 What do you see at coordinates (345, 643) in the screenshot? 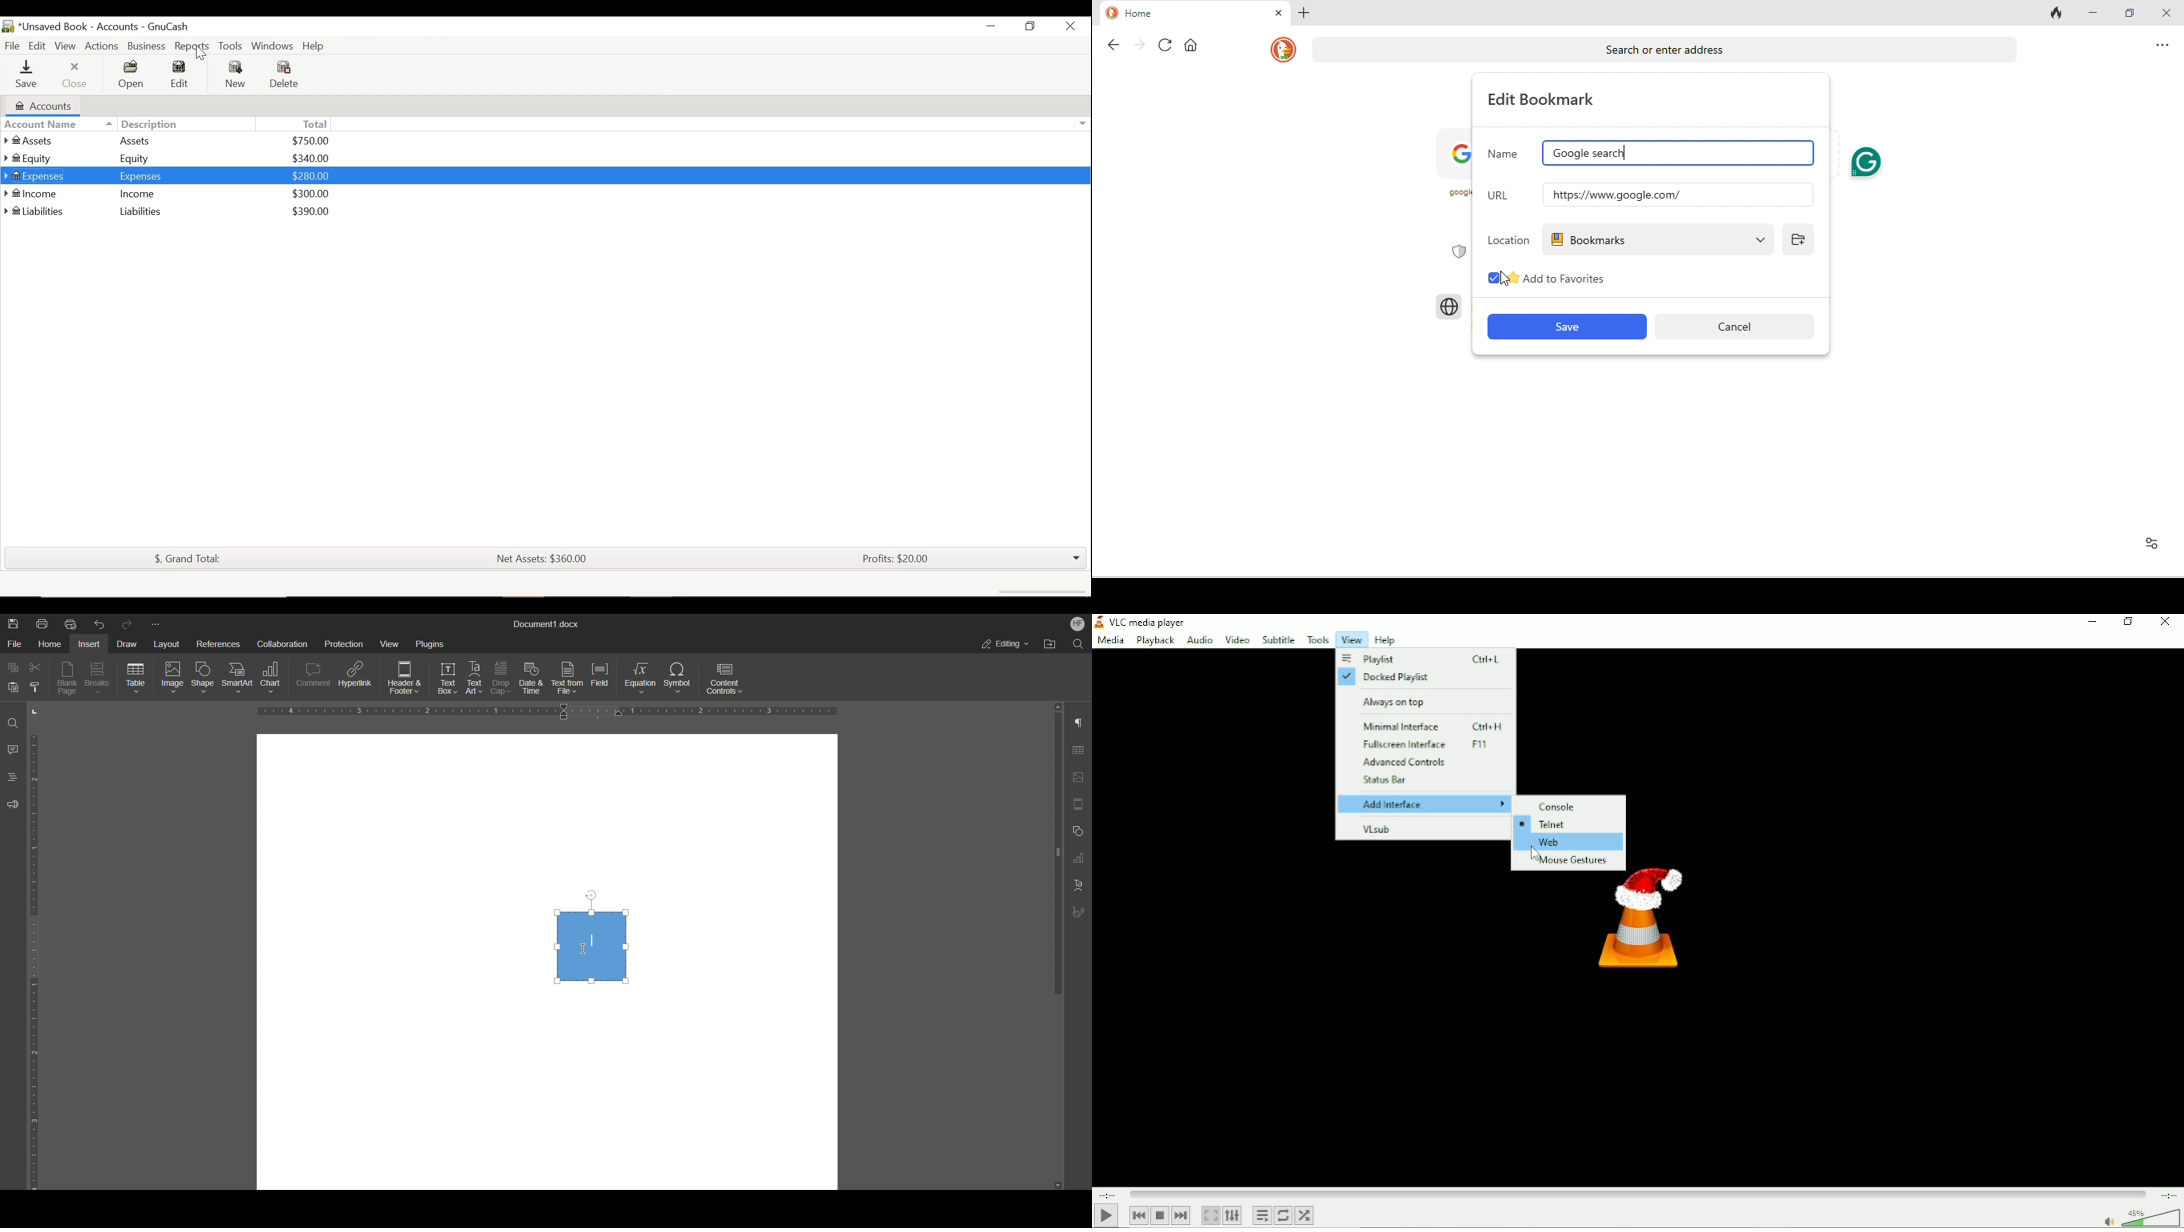
I see `Protection` at bounding box center [345, 643].